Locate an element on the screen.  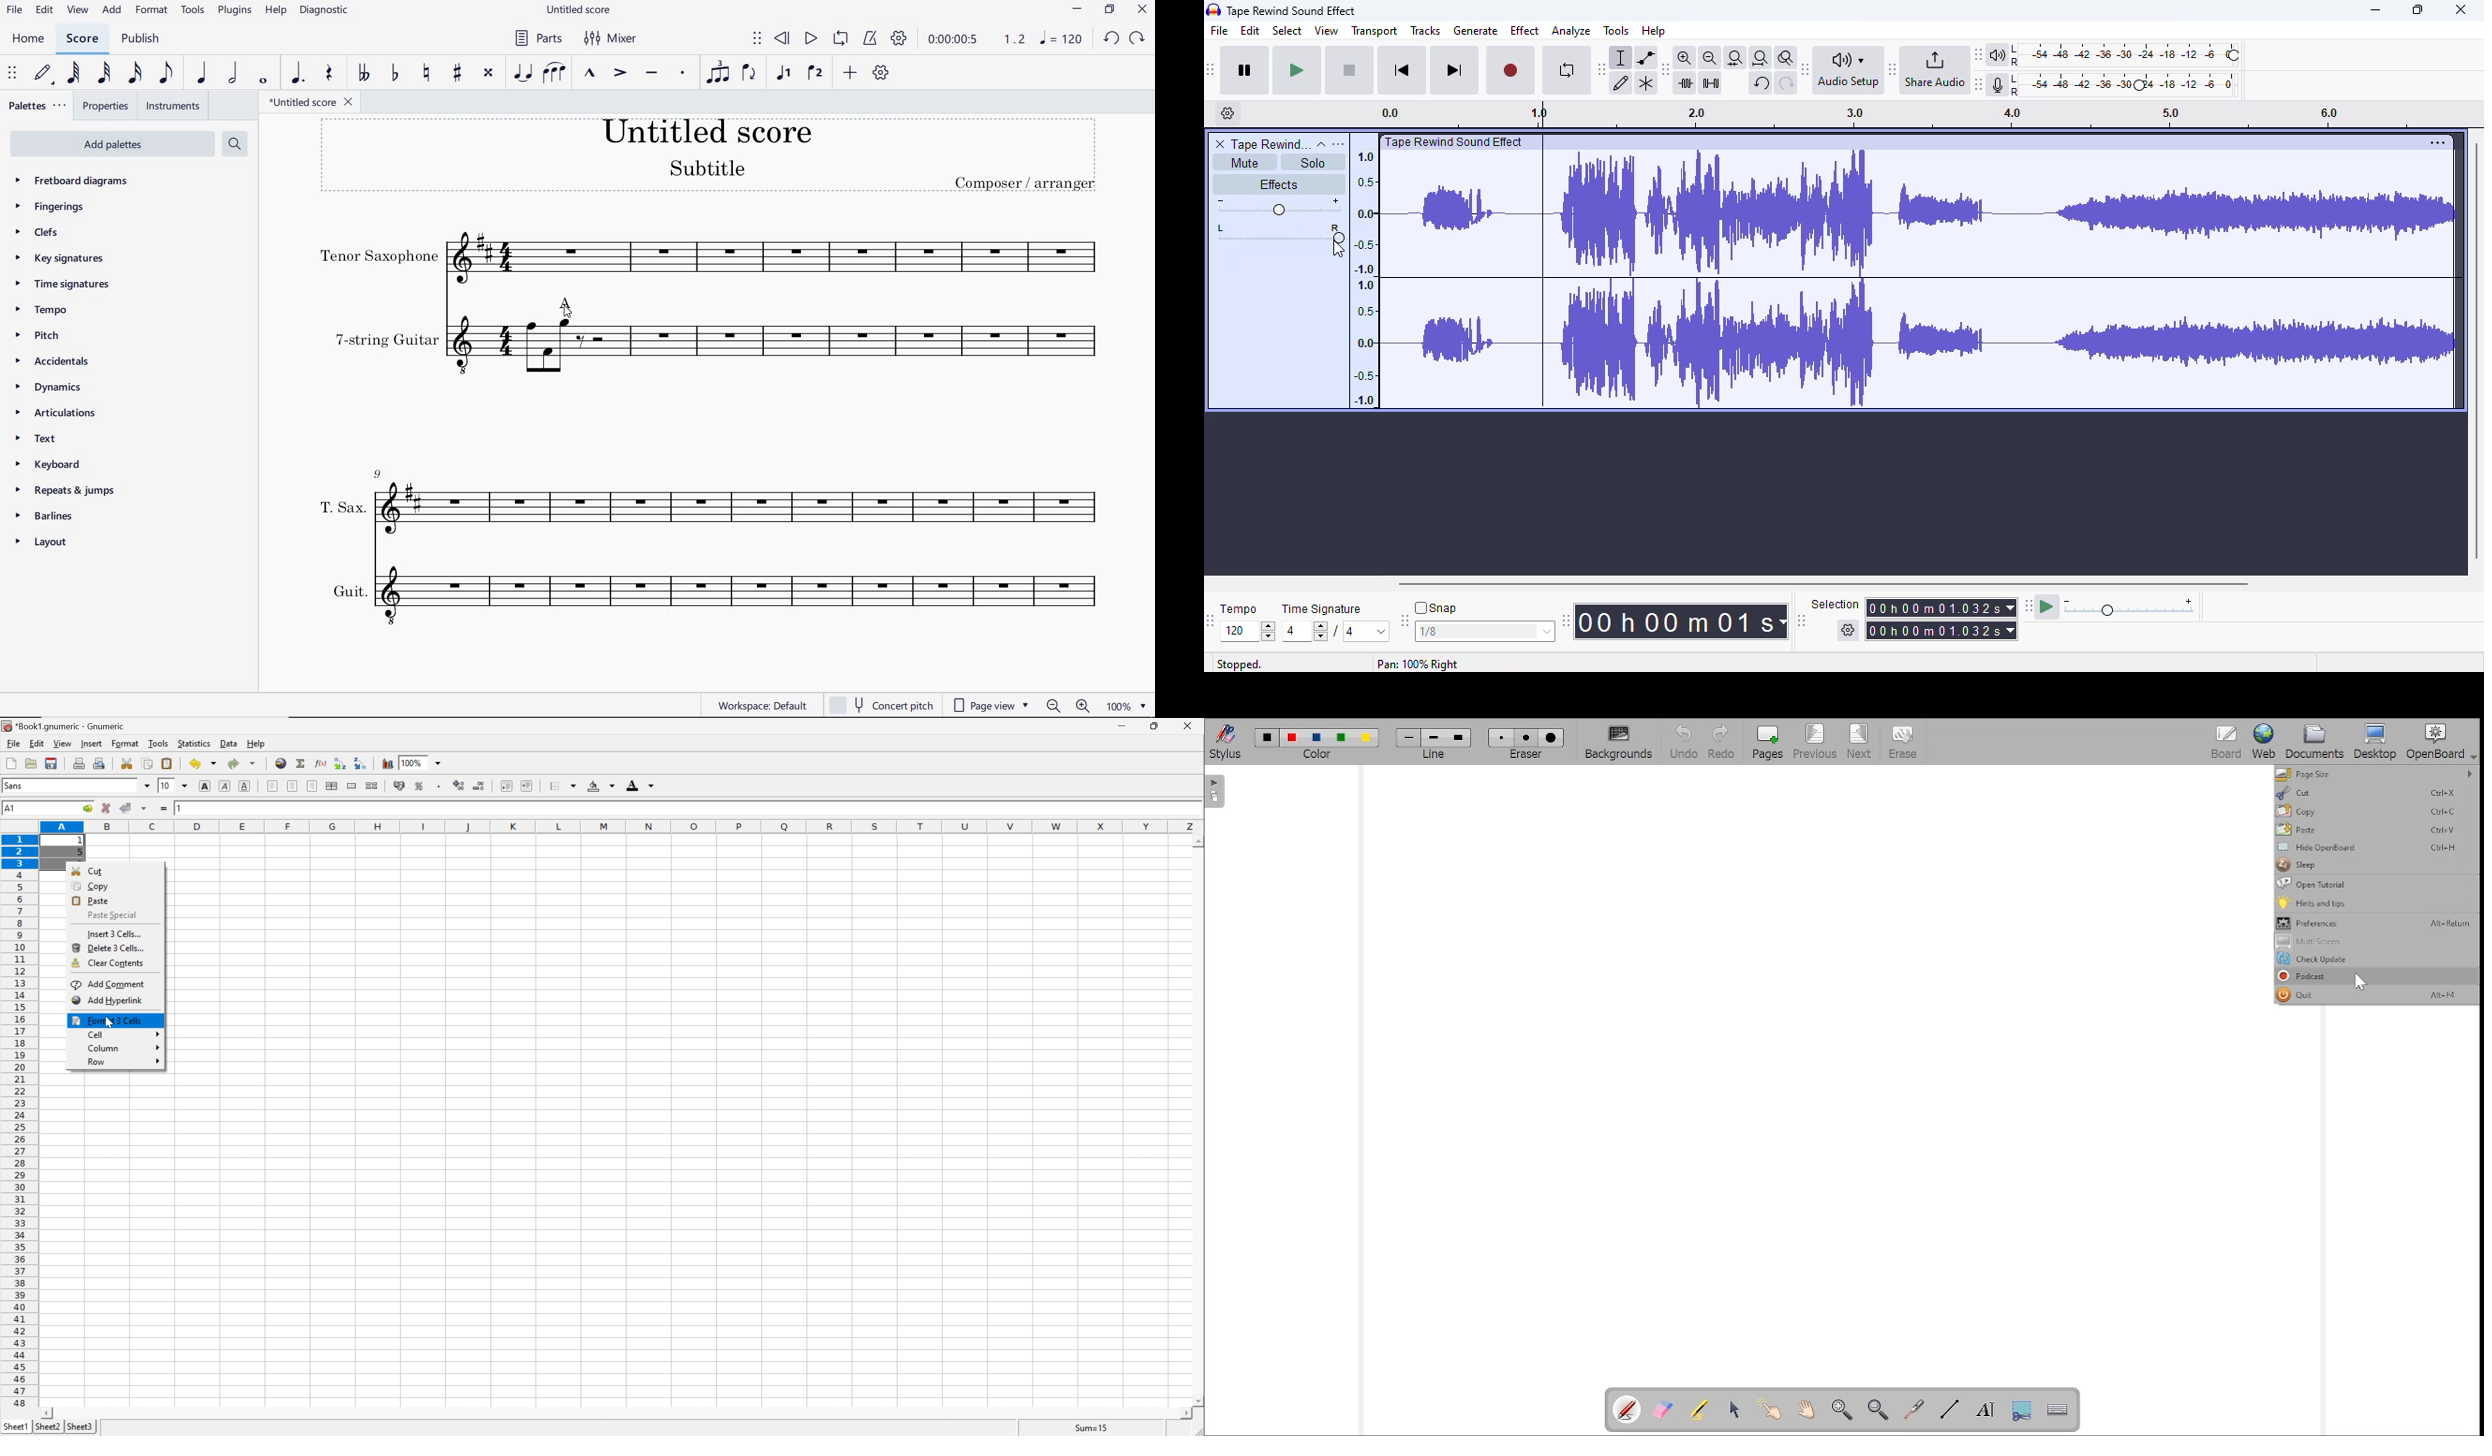
enable looping is located at coordinates (1568, 70).